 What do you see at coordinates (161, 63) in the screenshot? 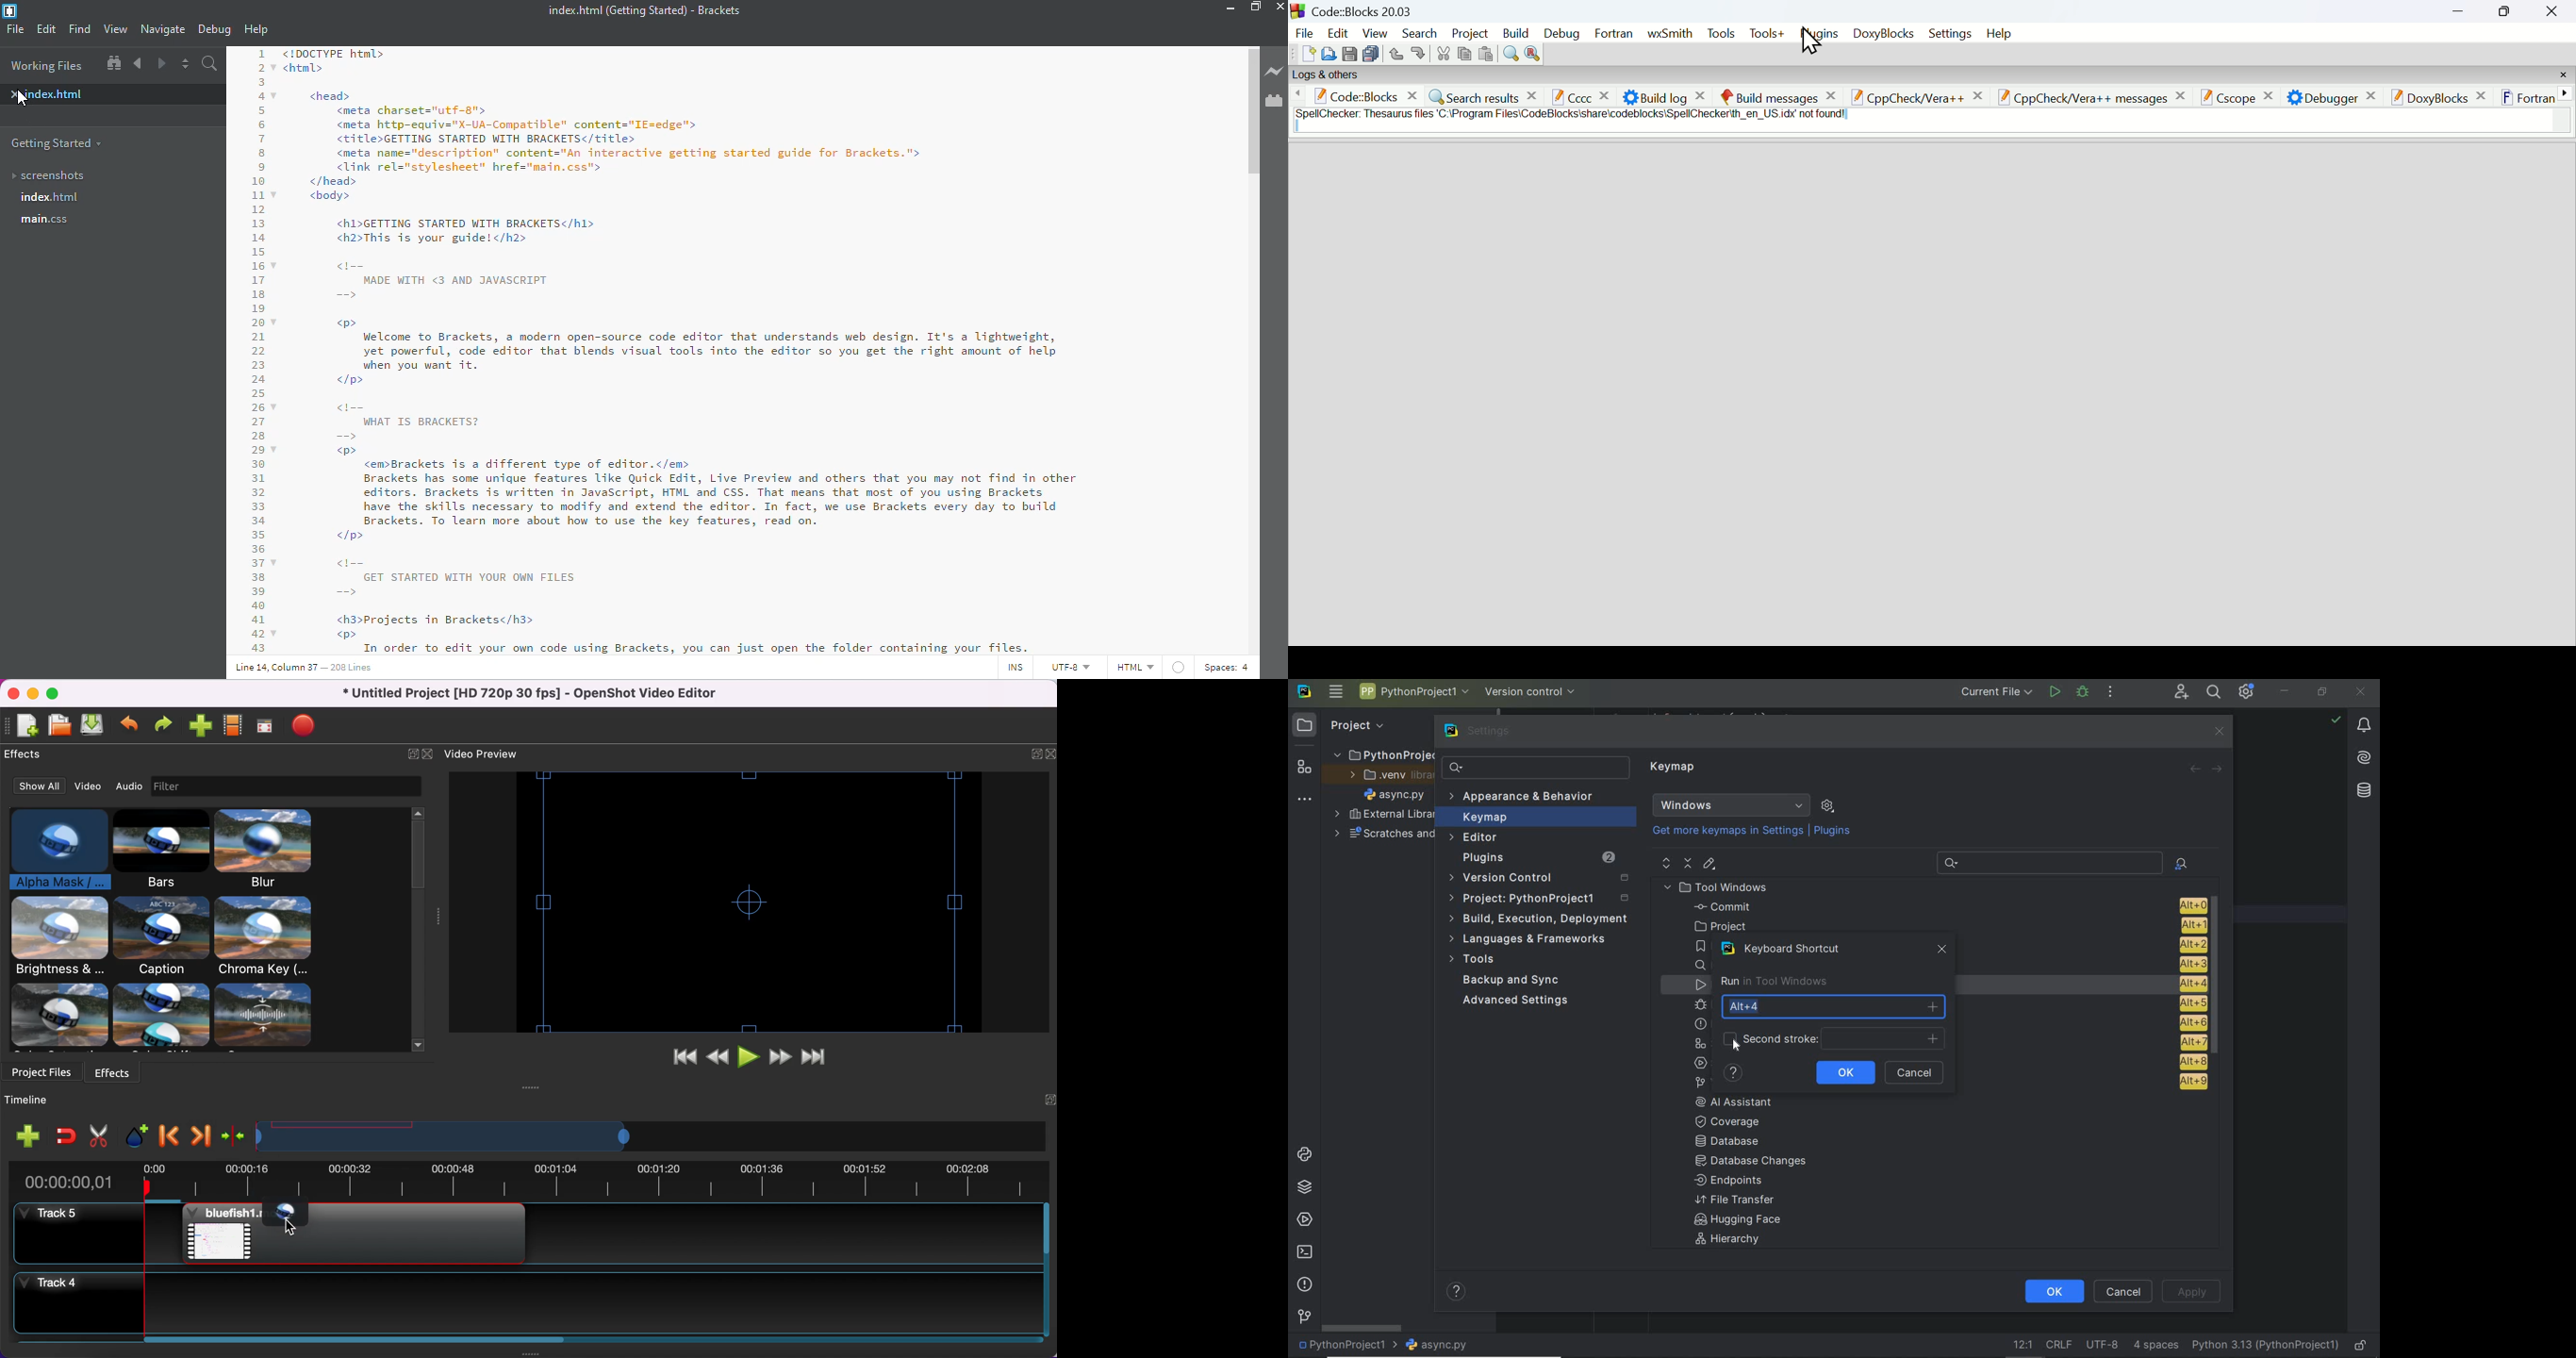
I see `next` at bounding box center [161, 63].